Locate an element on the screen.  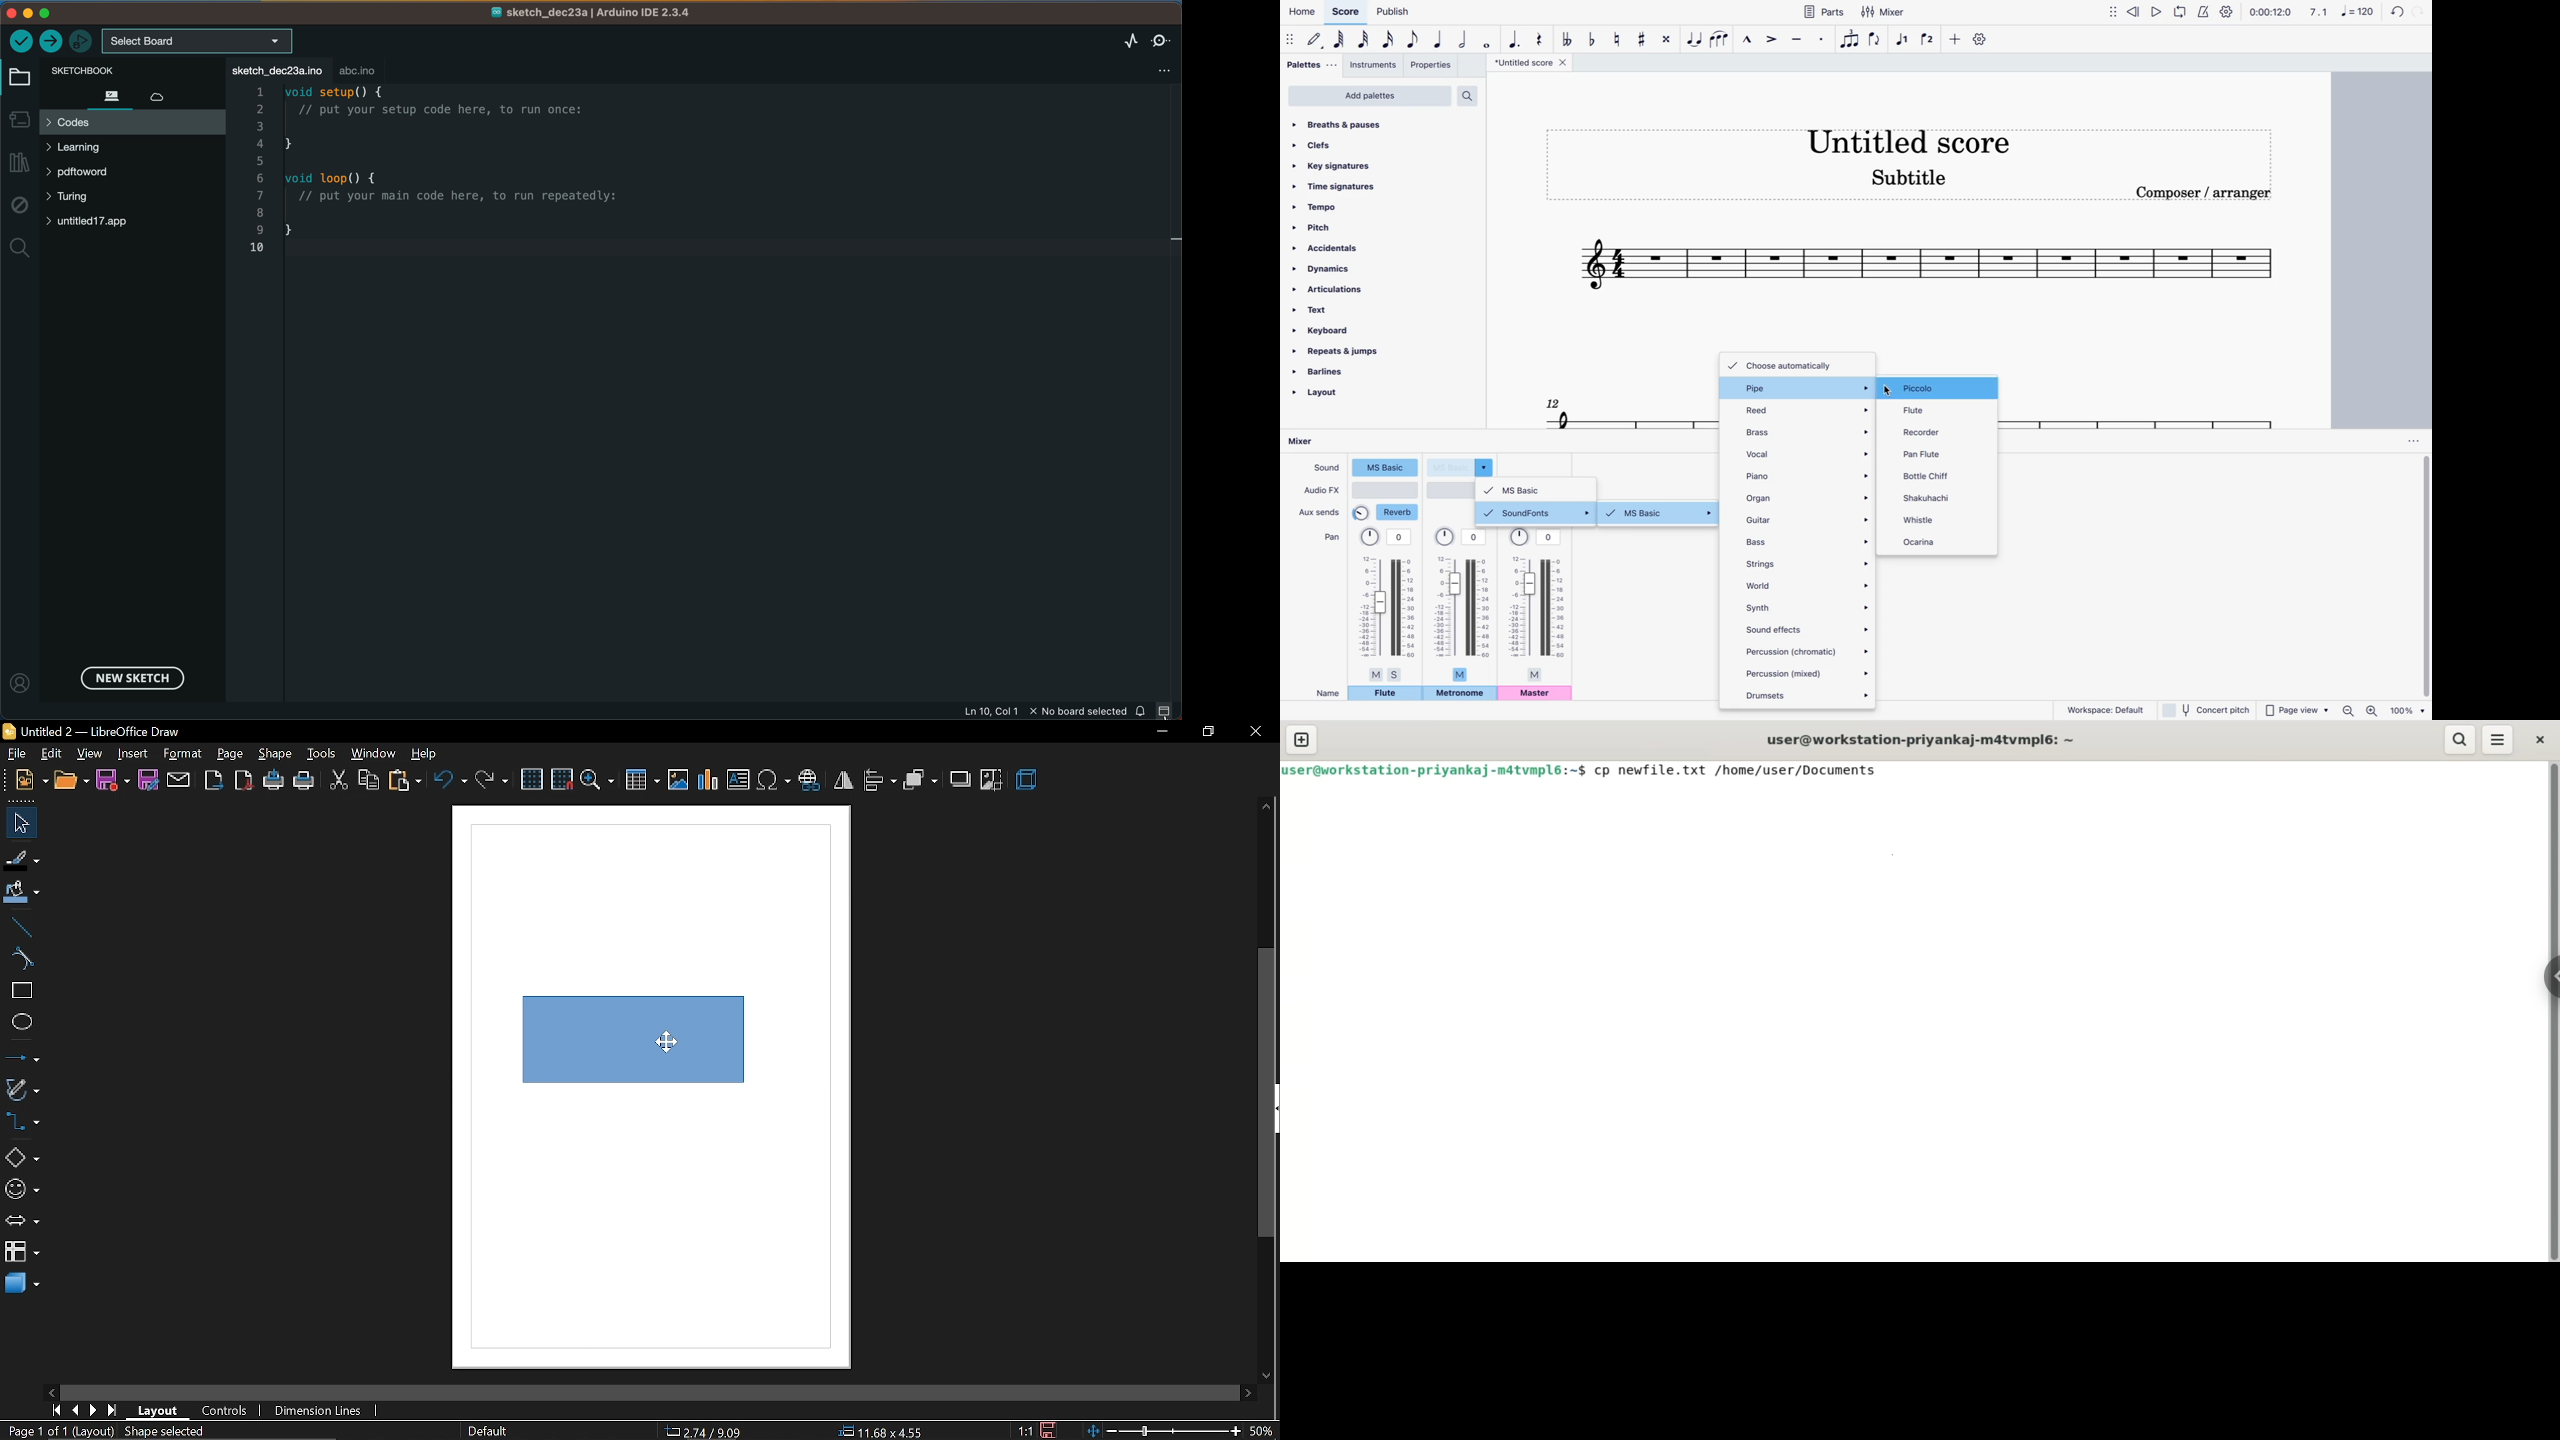
ms basic is located at coordinates (1540, 488).